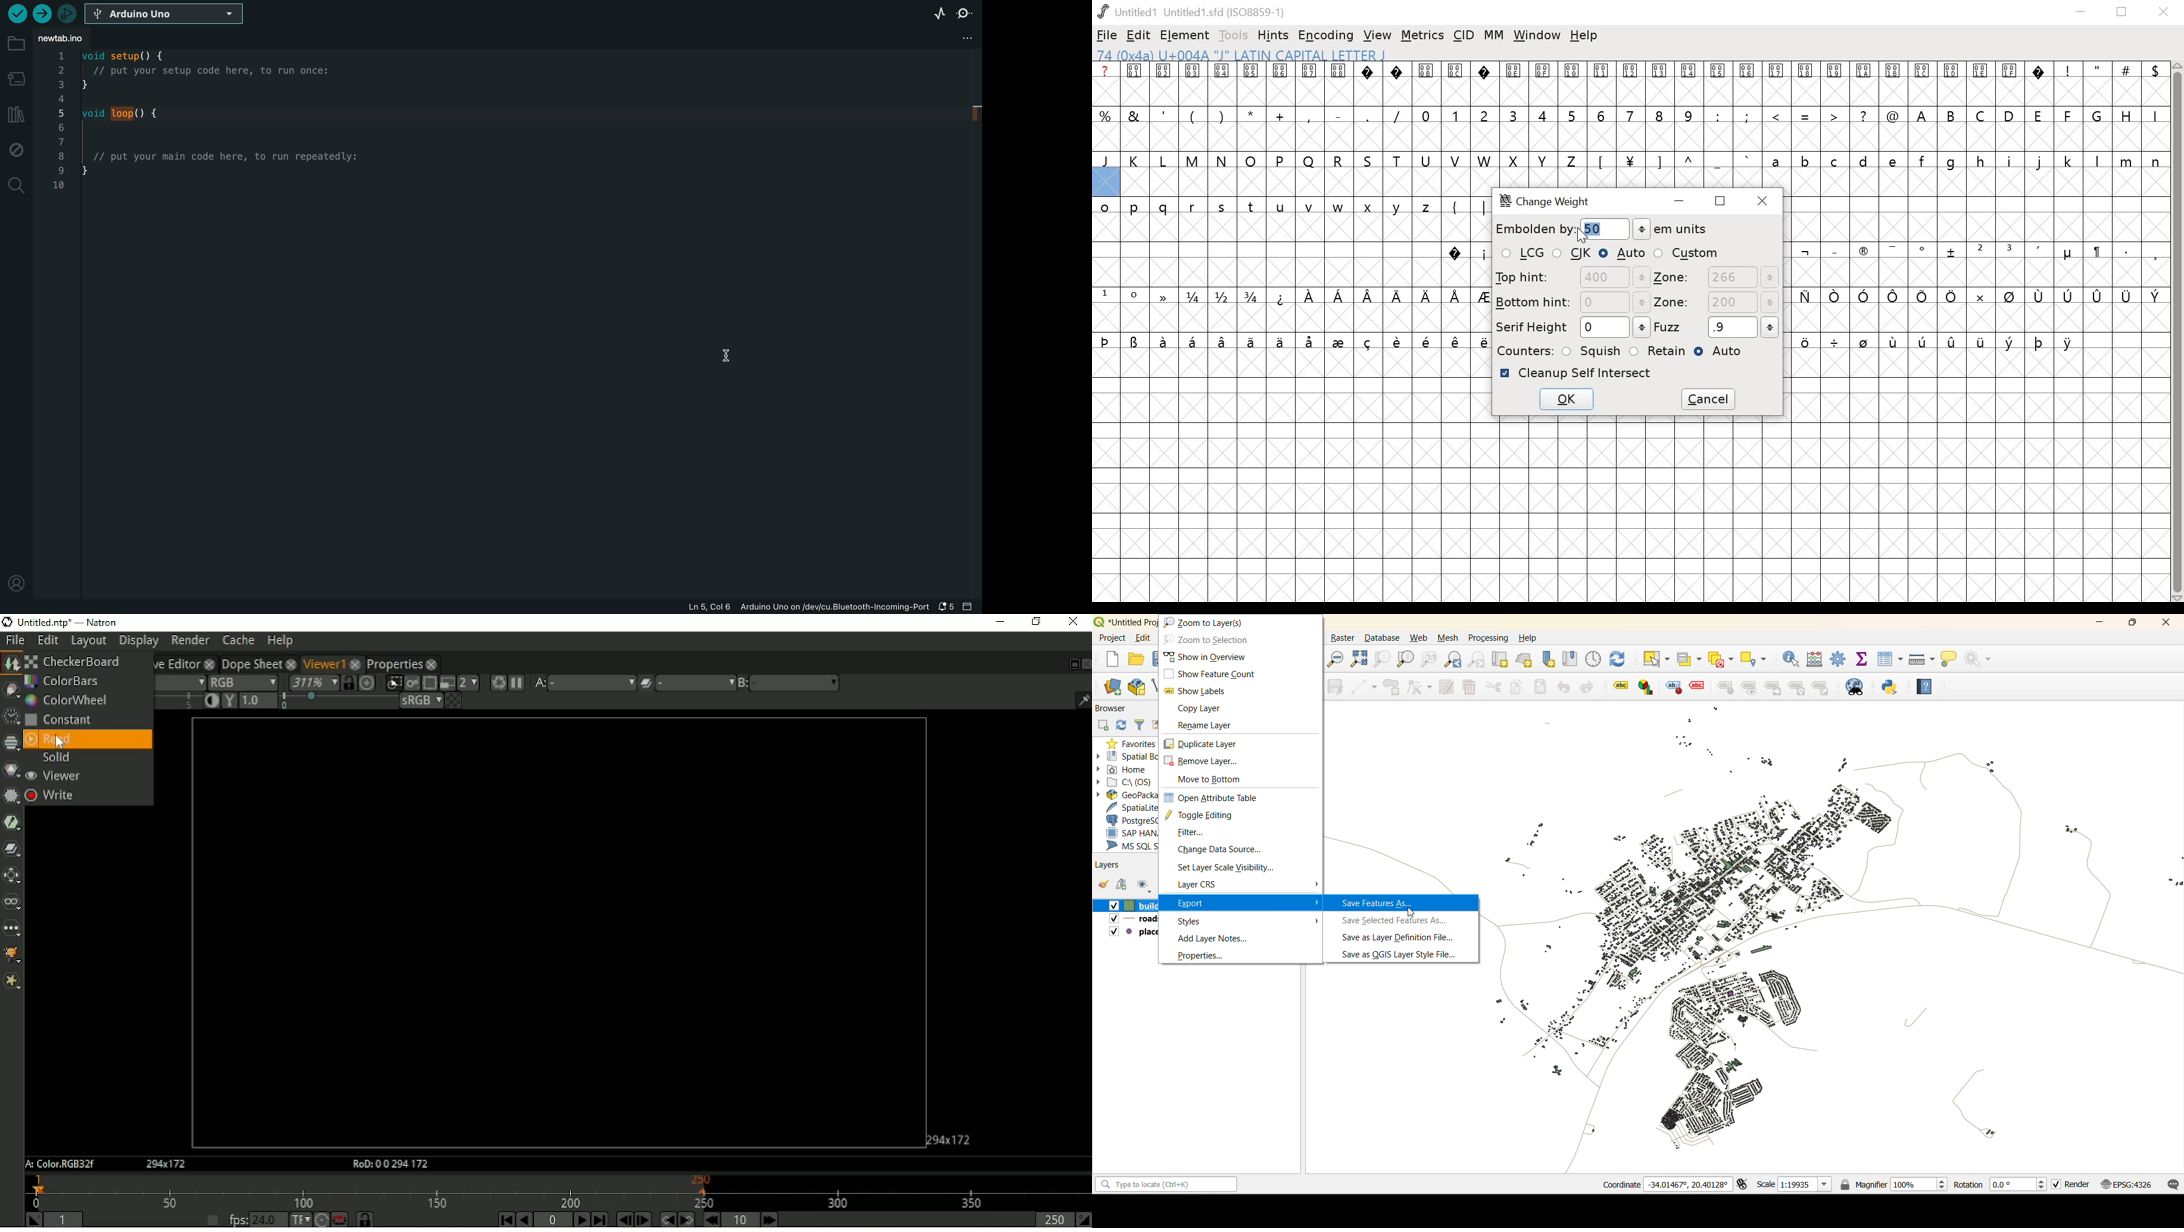  Describe the element at coordinates (1495, 35) in the screenshot. I see `MM` at that location.